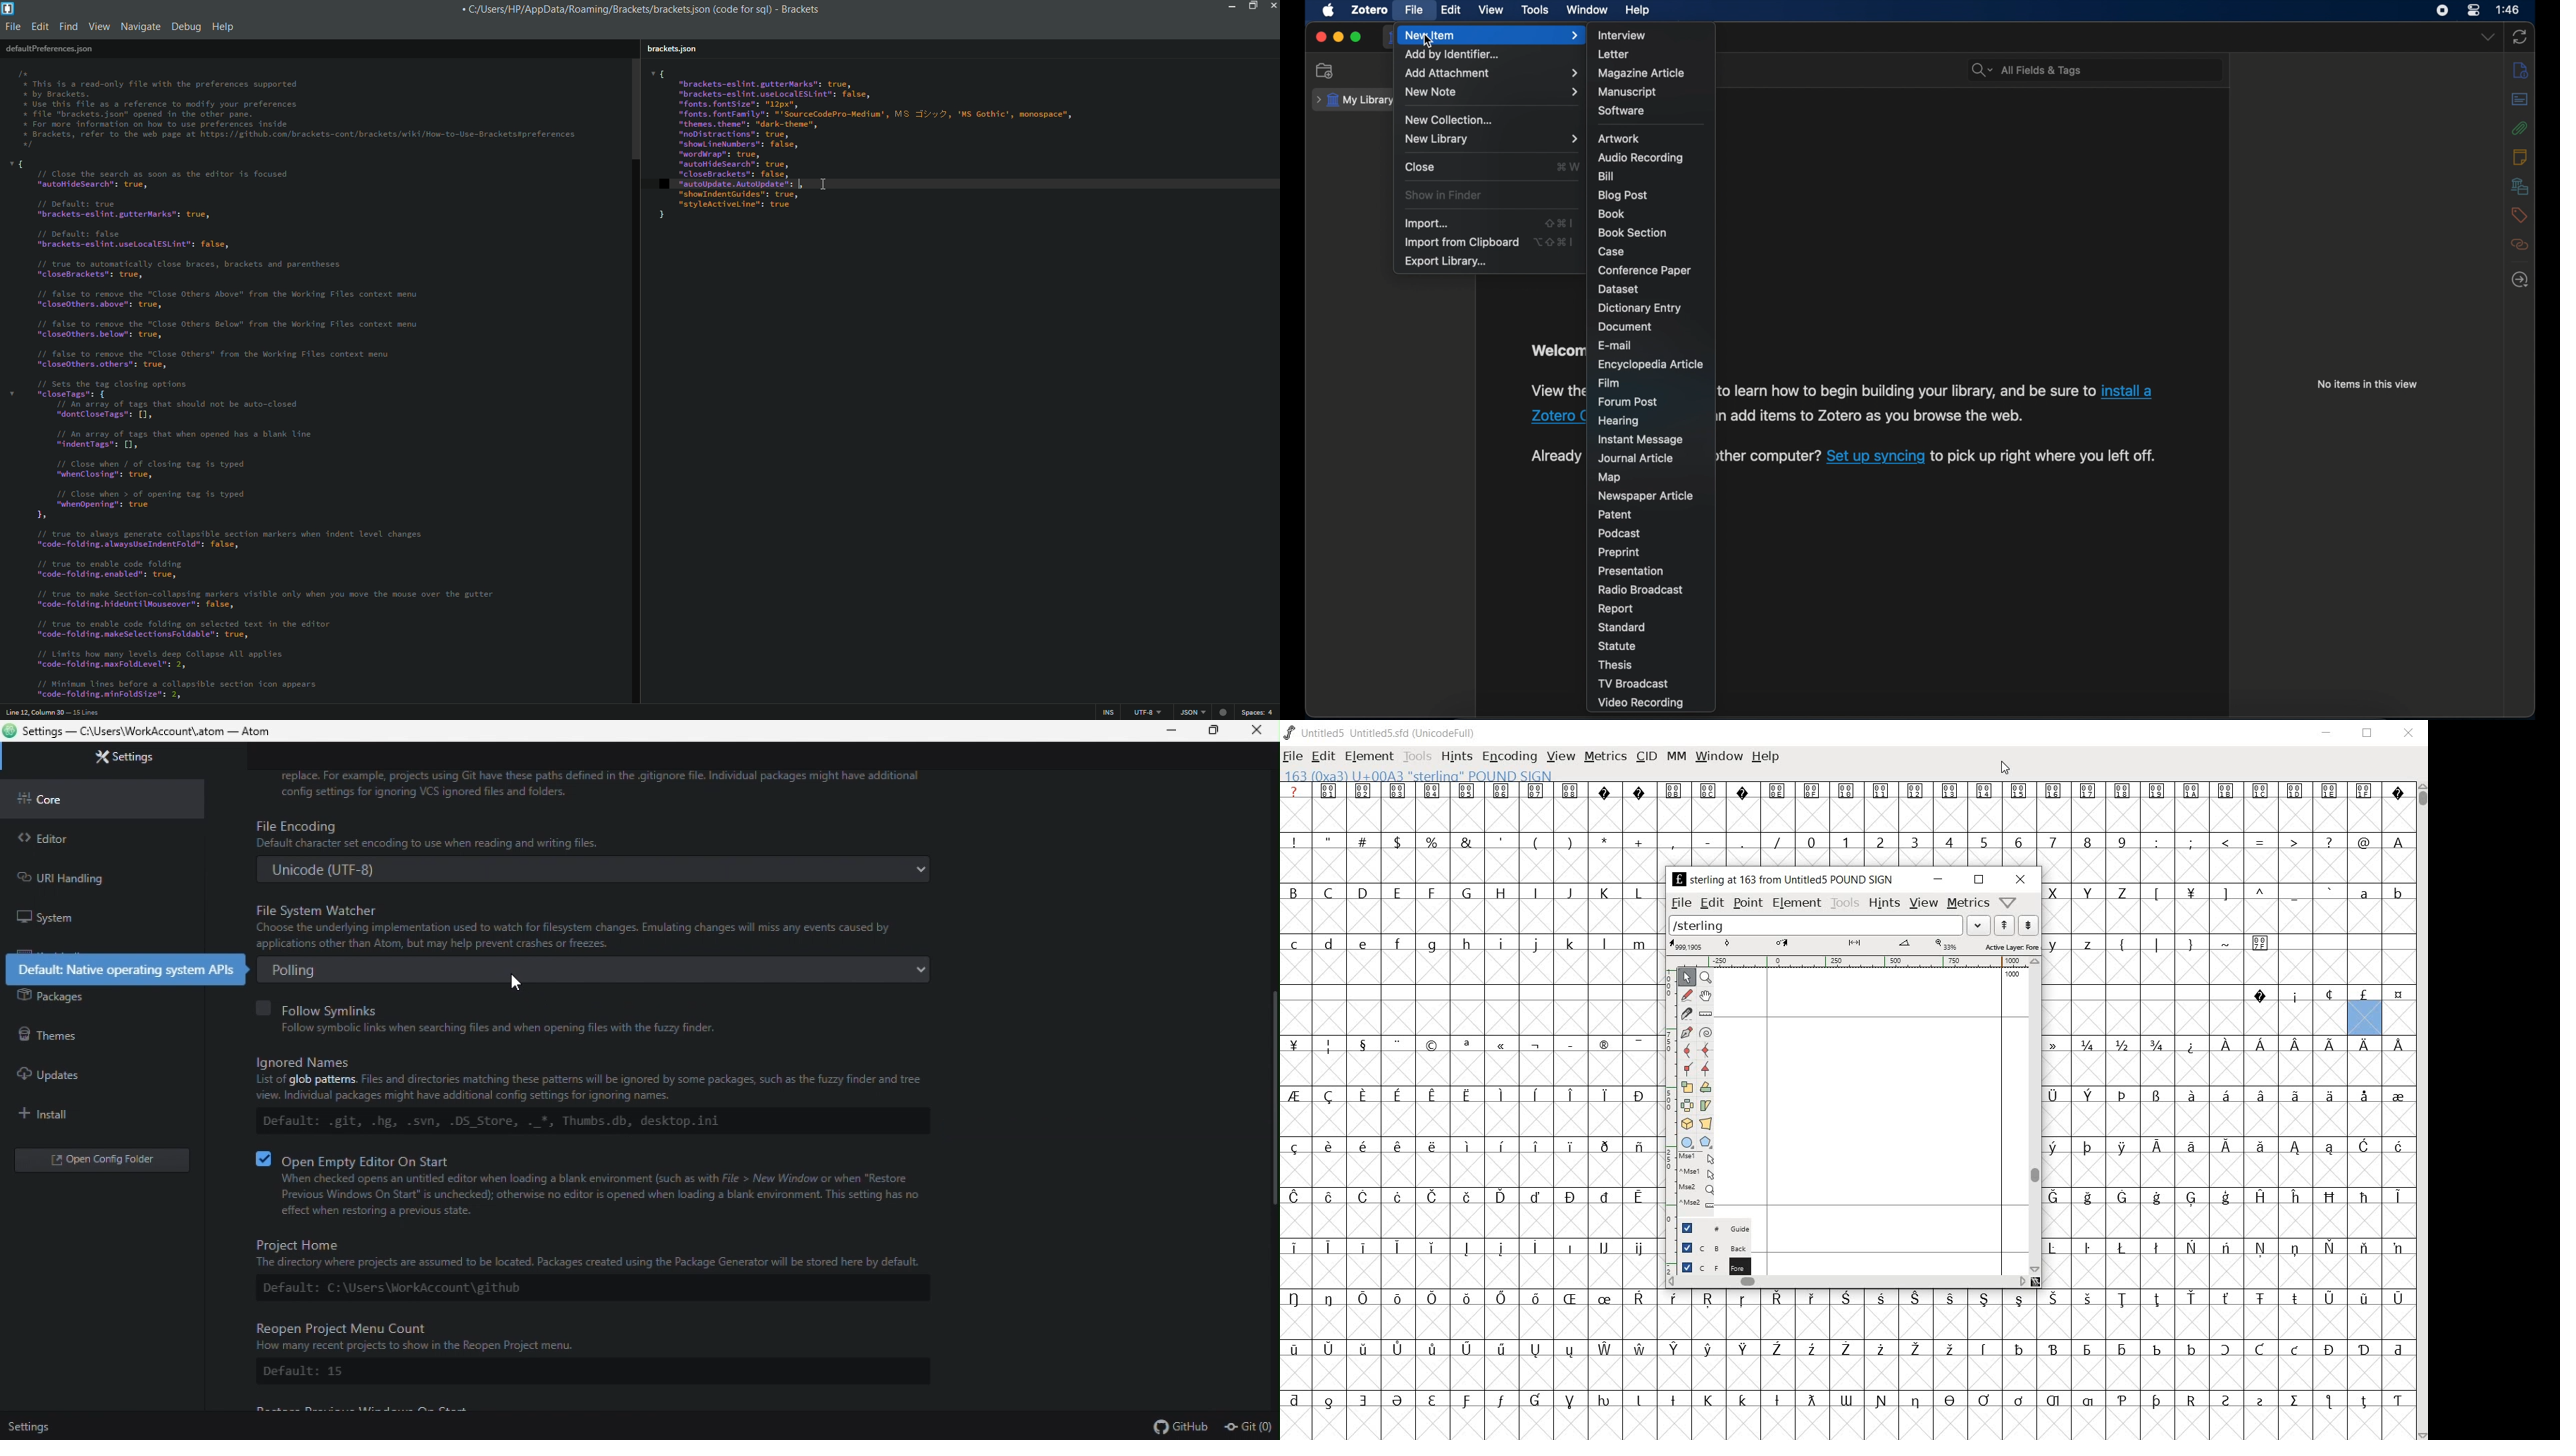 This screenshot has height=1456, width=2576. I want to click on Mouse wheel button, so click(1700, 1188).